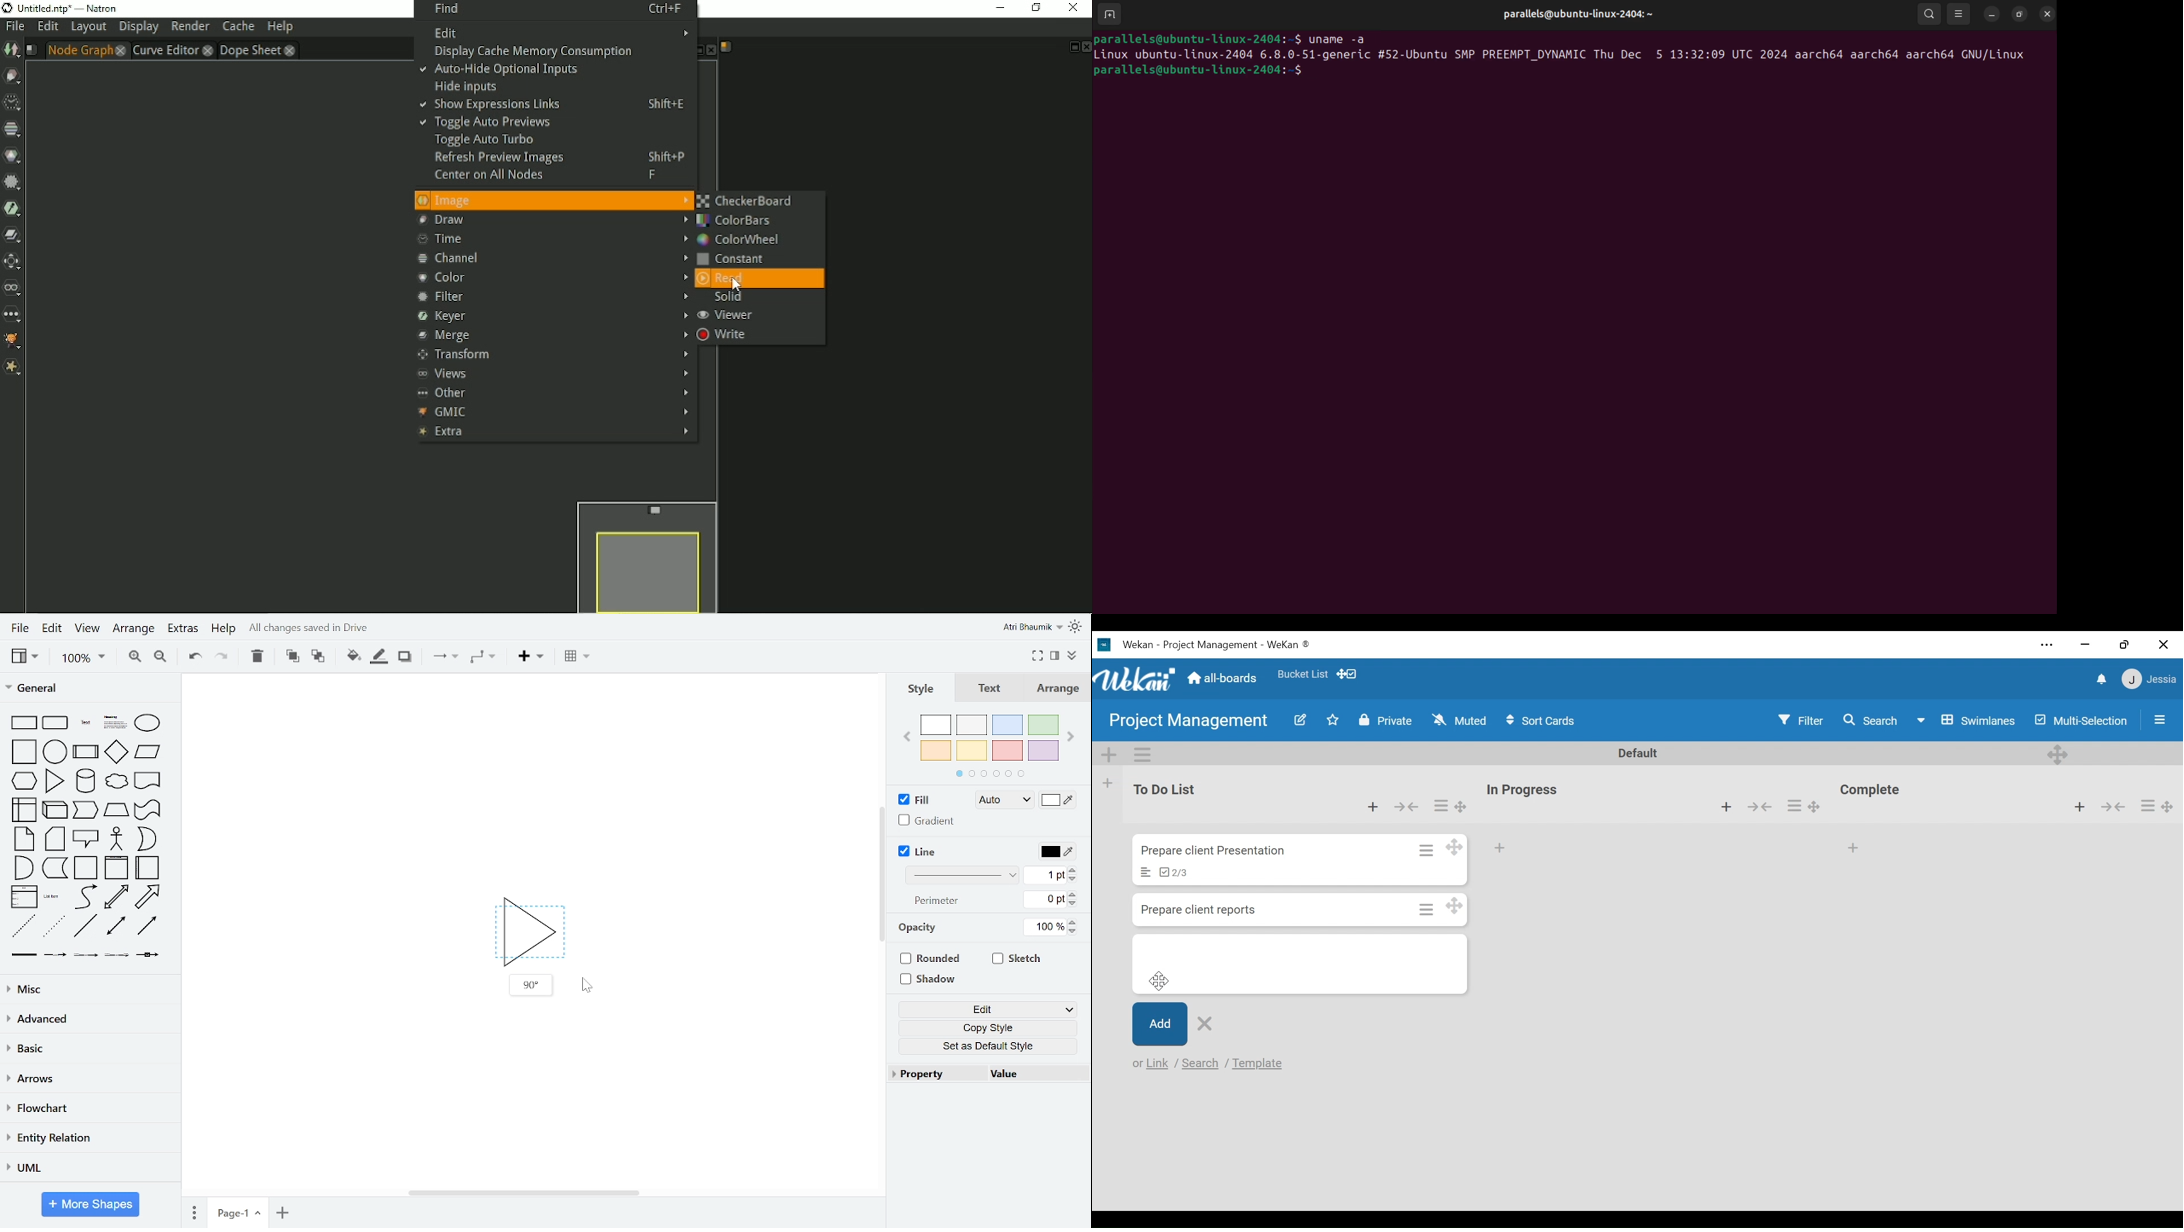 The height and width of the screenshot is (1232, 2184). I want to click on zoom, so click(83, 658).